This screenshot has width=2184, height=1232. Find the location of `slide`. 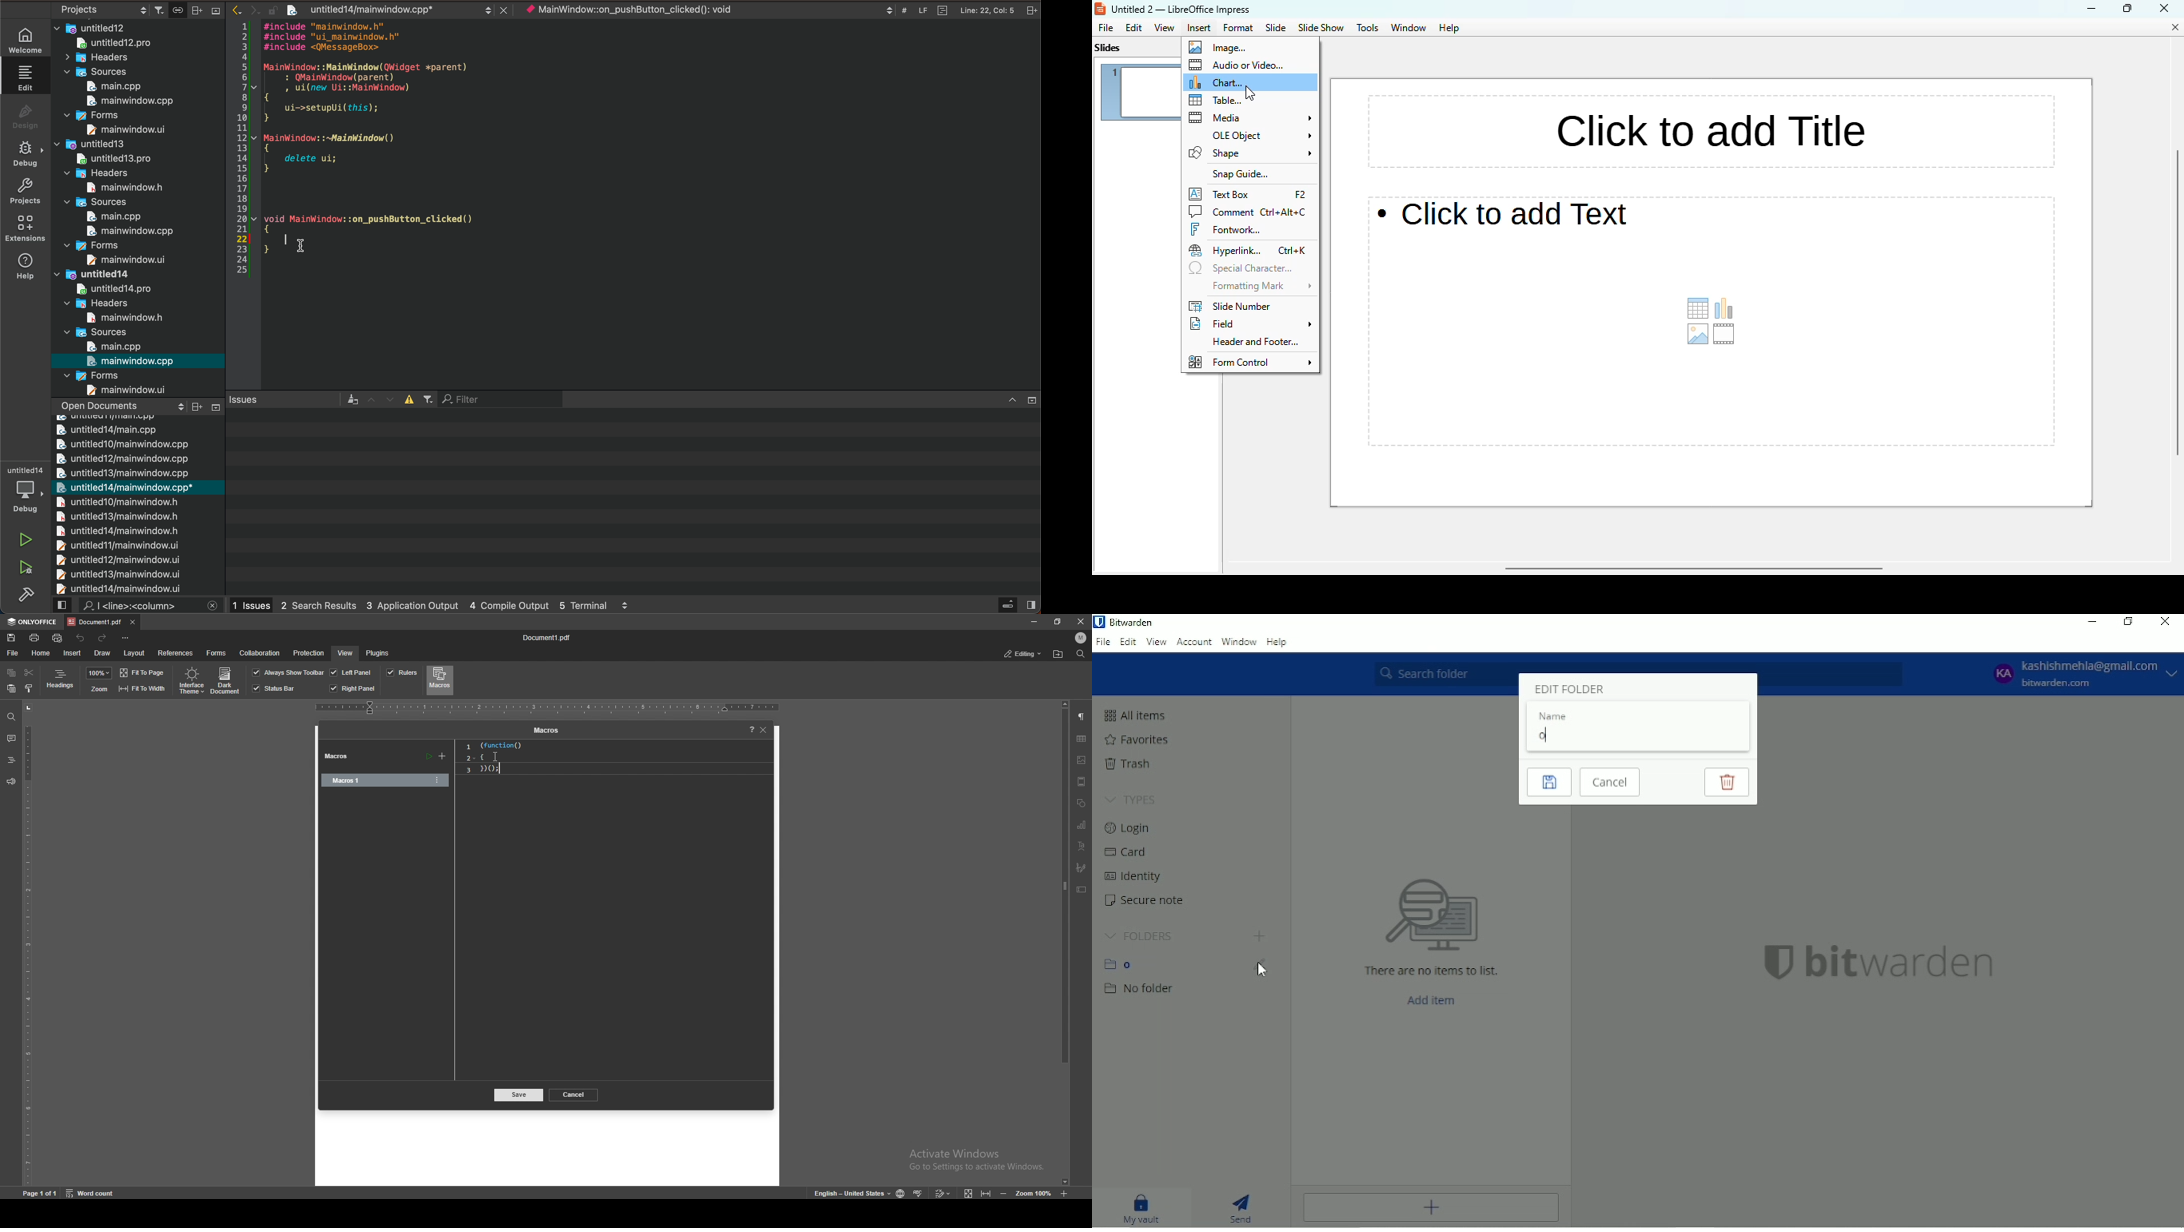

slide is located at coordinates (1277, 27).